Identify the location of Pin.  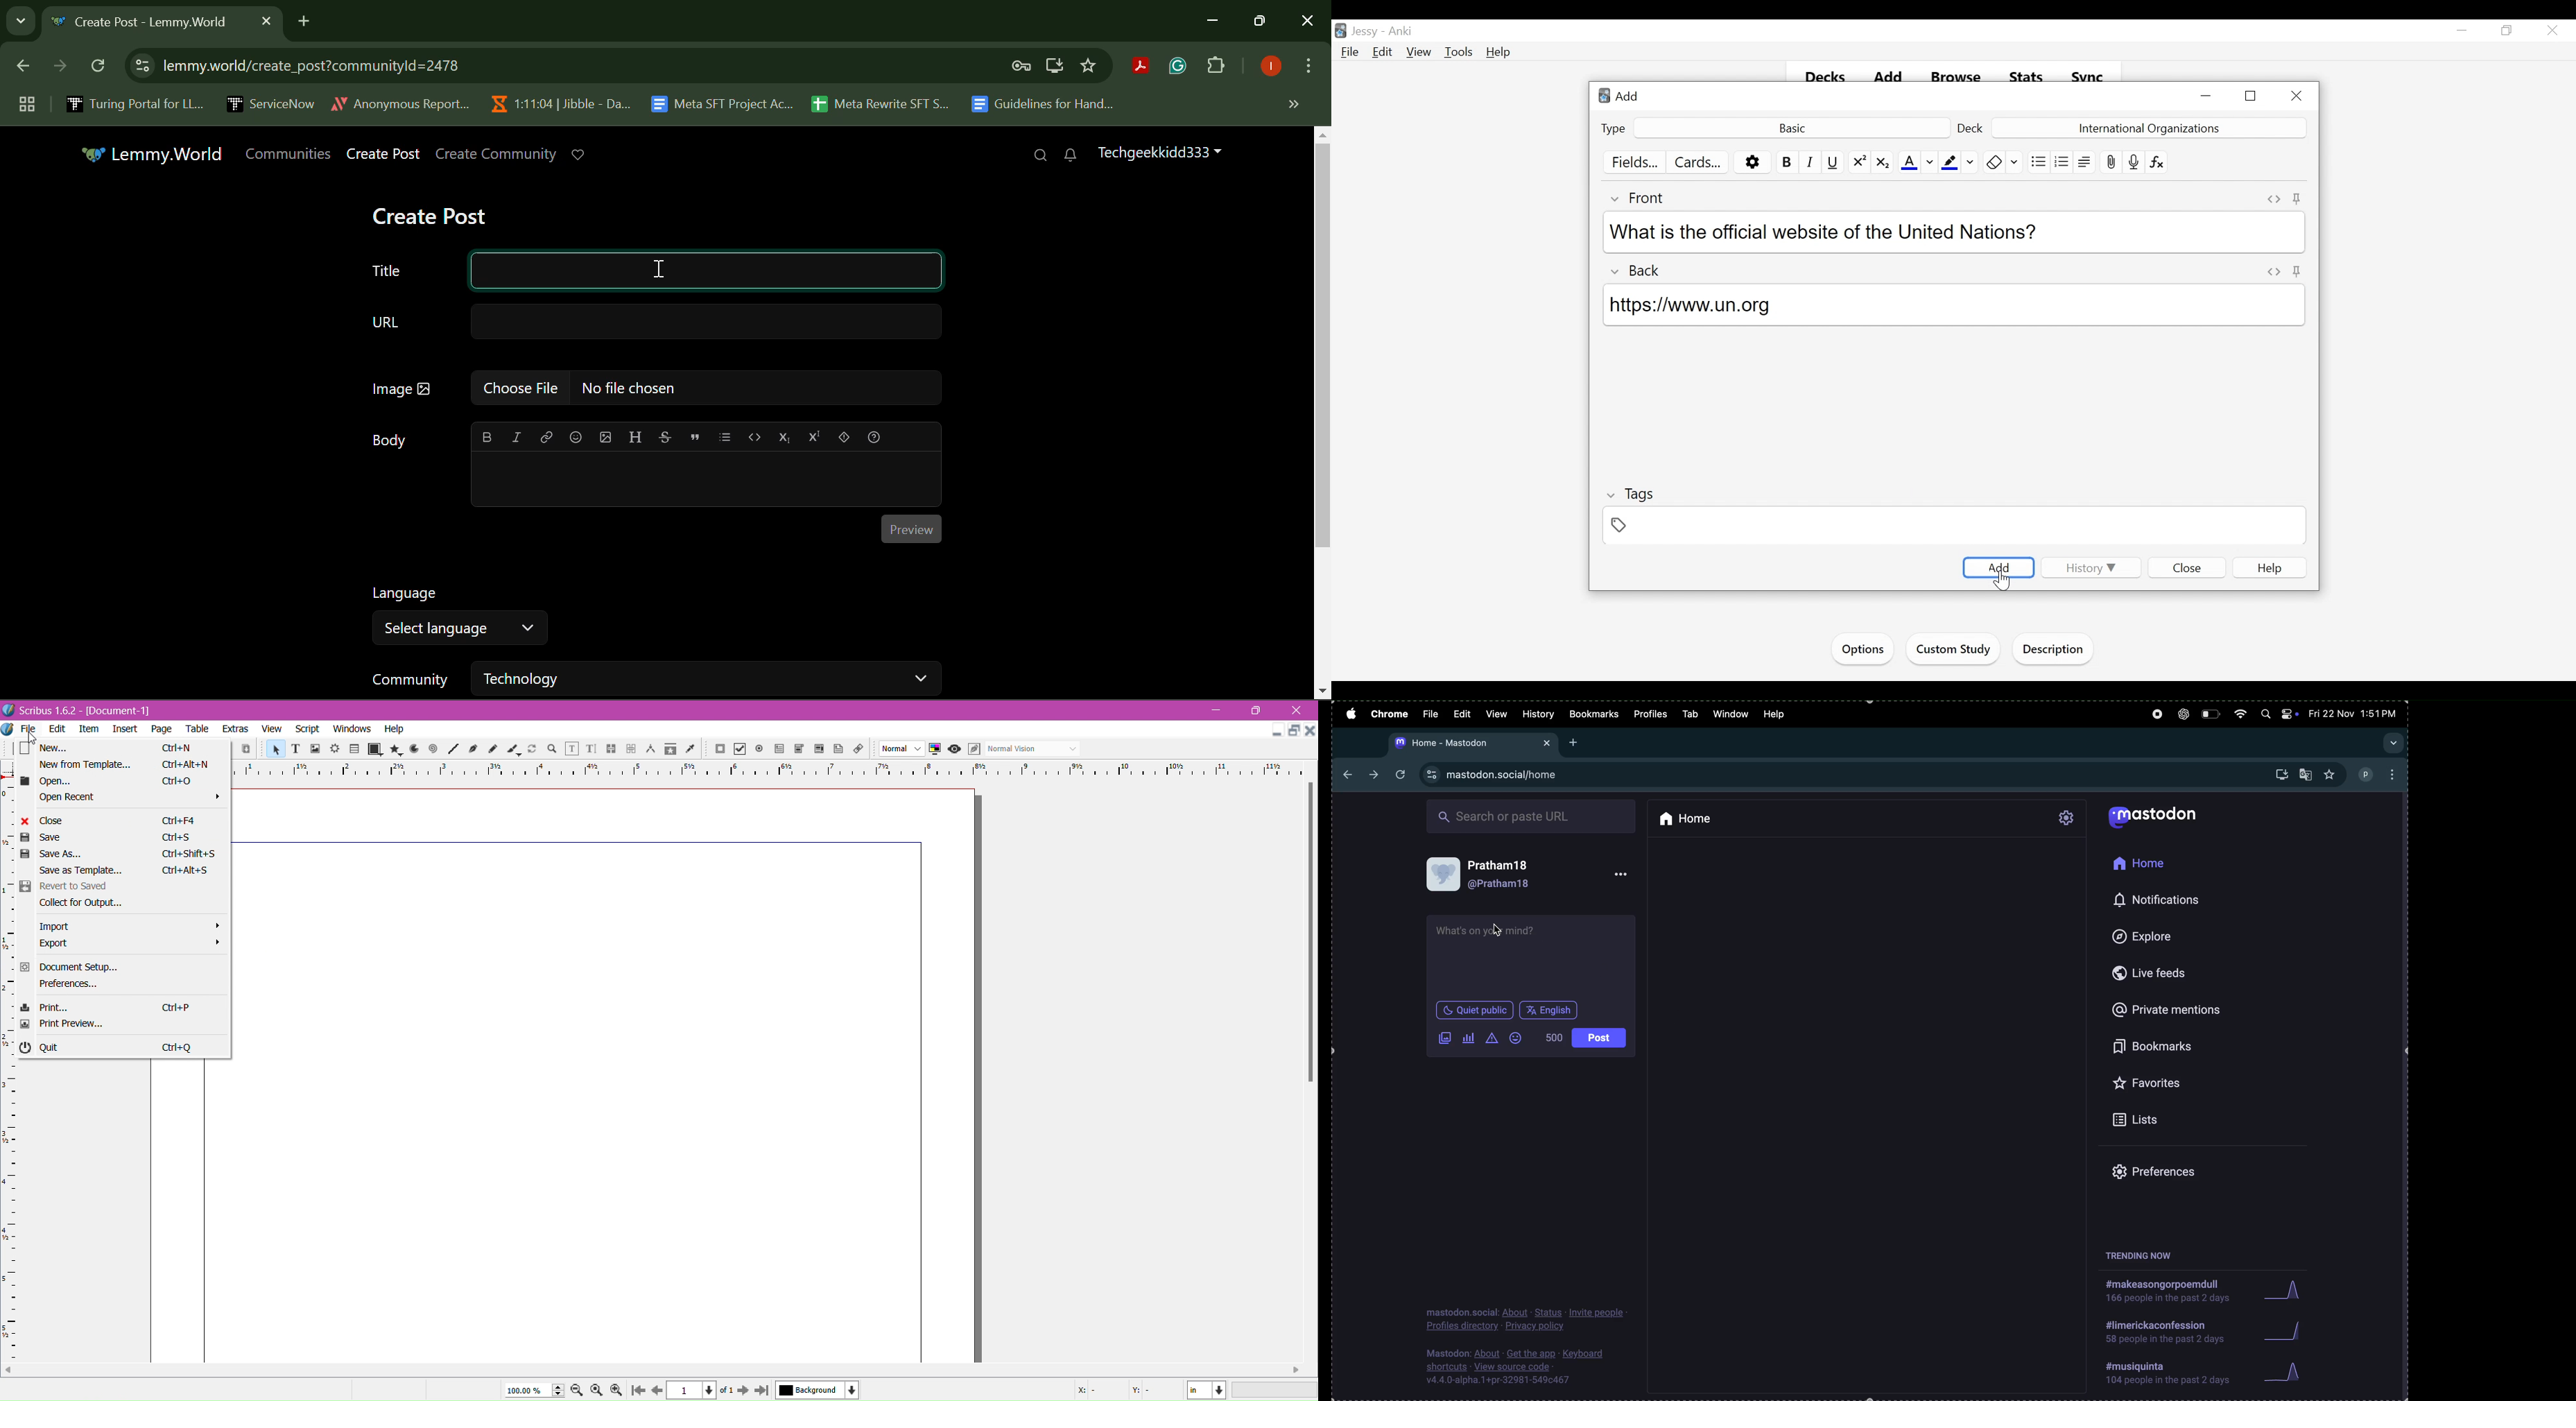
(2298, 272).